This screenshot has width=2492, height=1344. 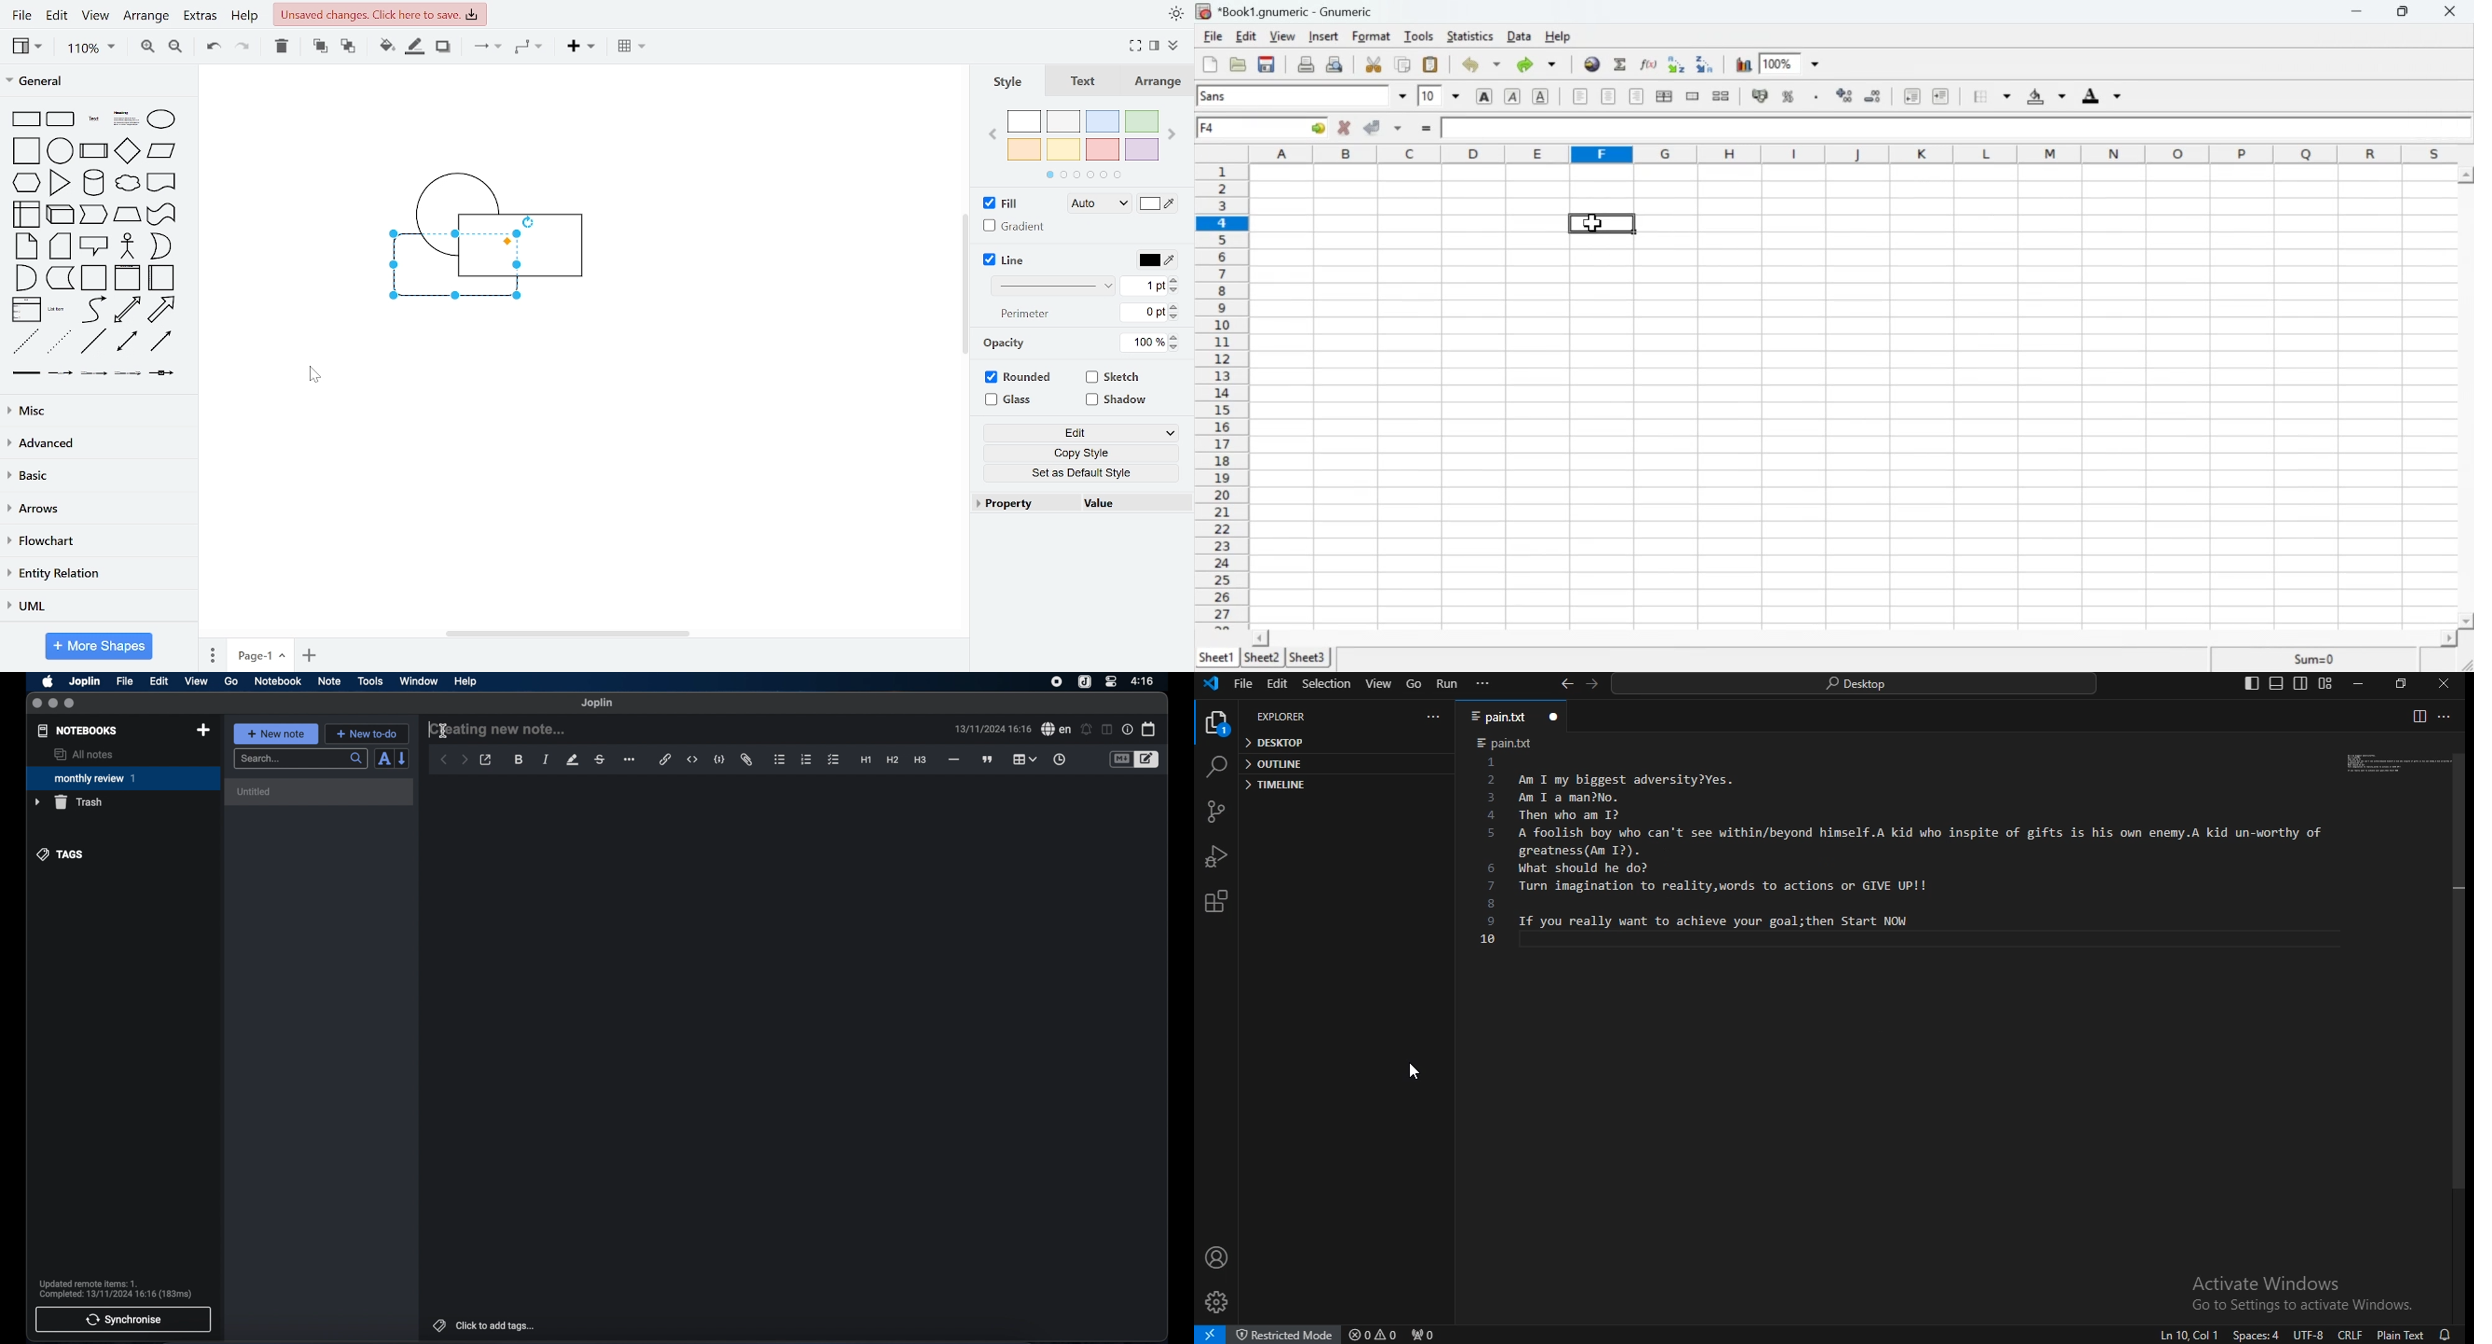 I want to click on table, so click(x=1025, y=759).